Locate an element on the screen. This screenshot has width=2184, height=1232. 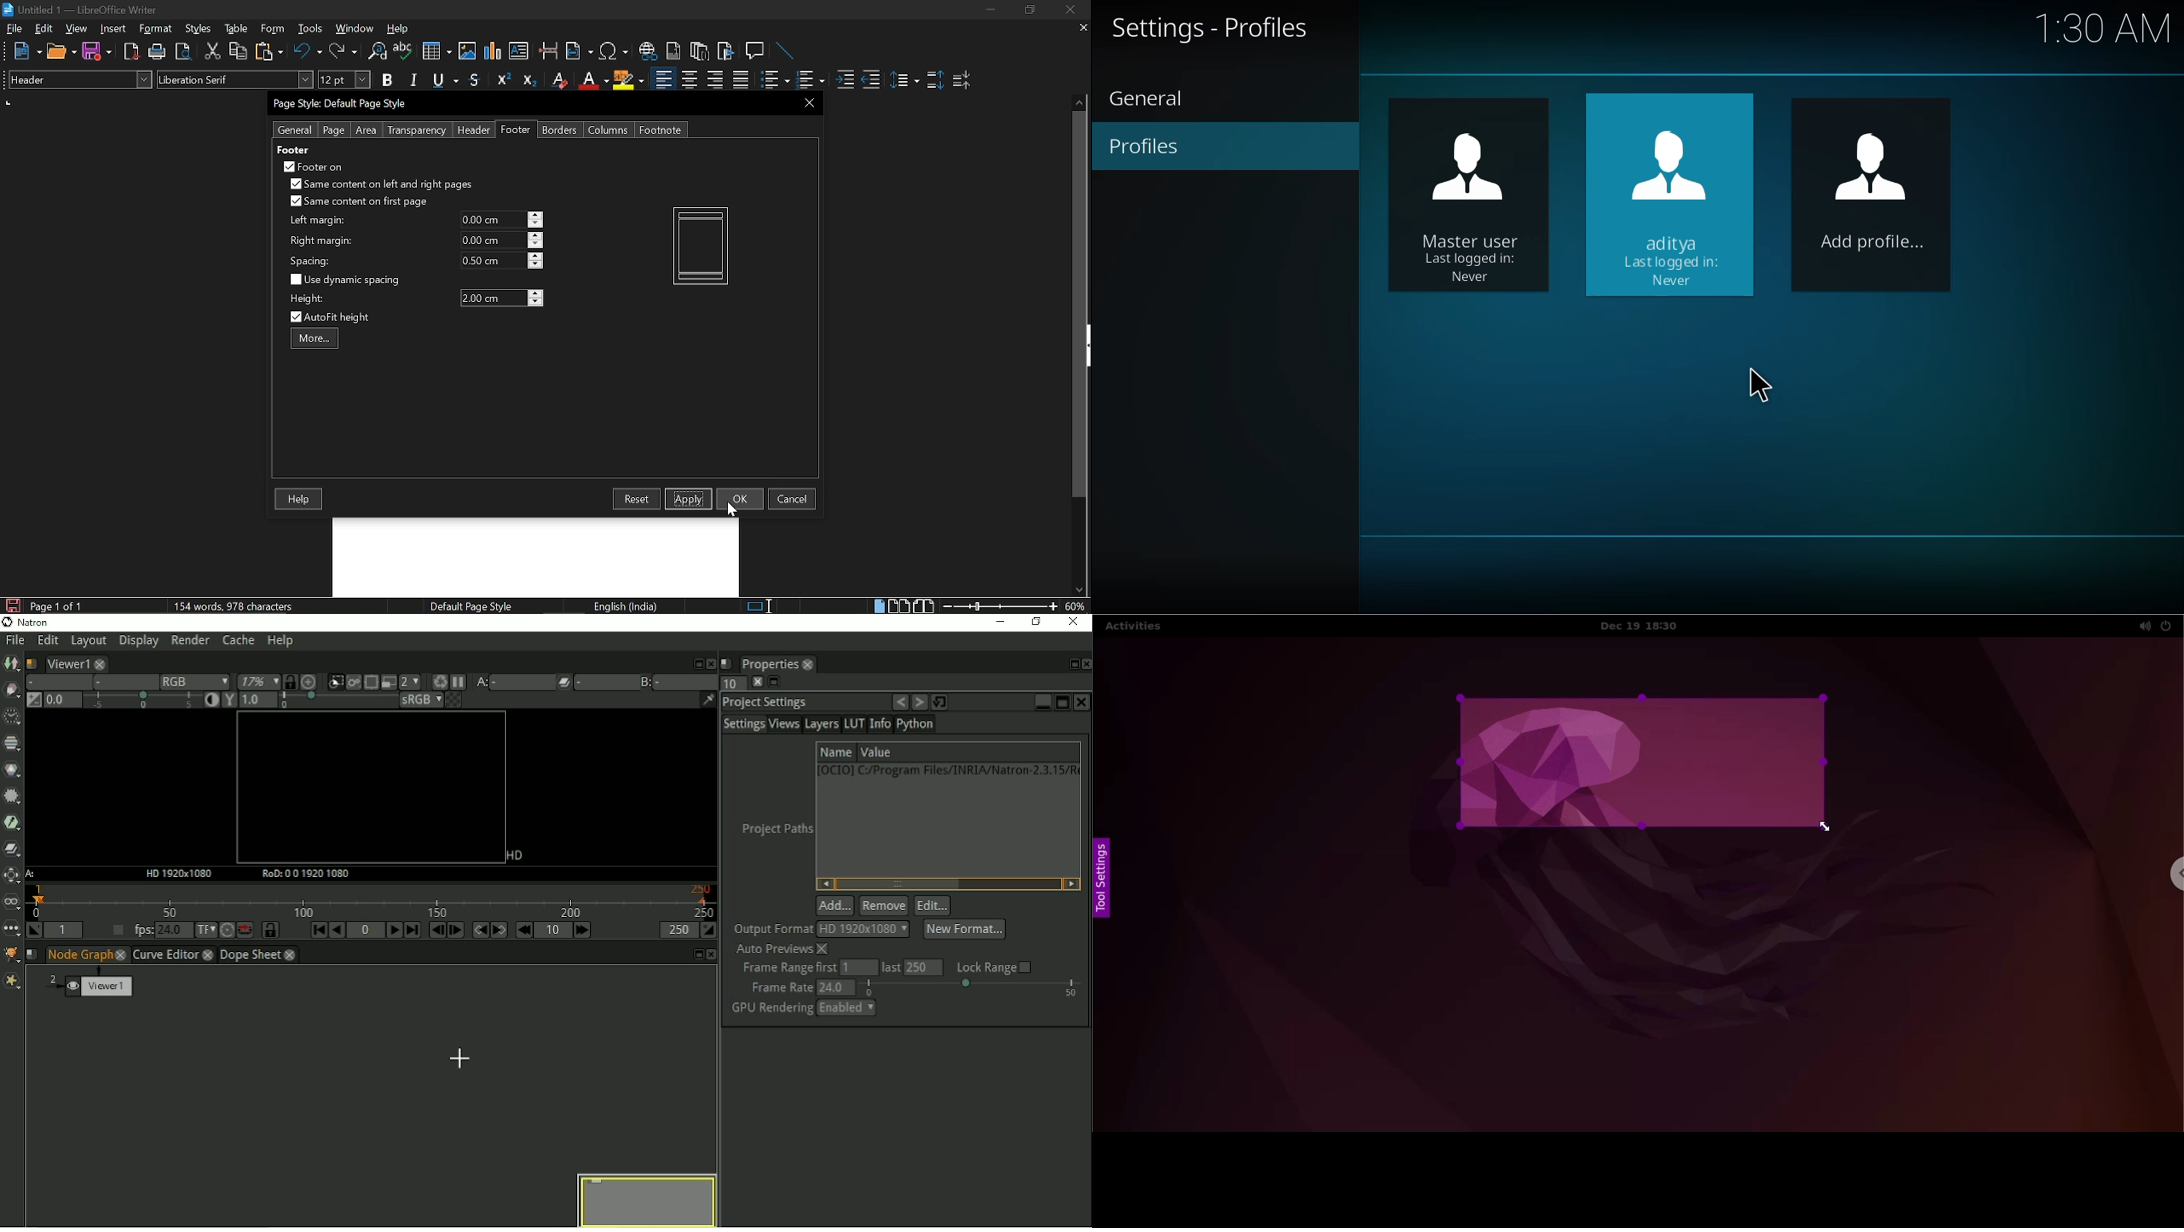
insert diagram is located at coordinates (493, 51).